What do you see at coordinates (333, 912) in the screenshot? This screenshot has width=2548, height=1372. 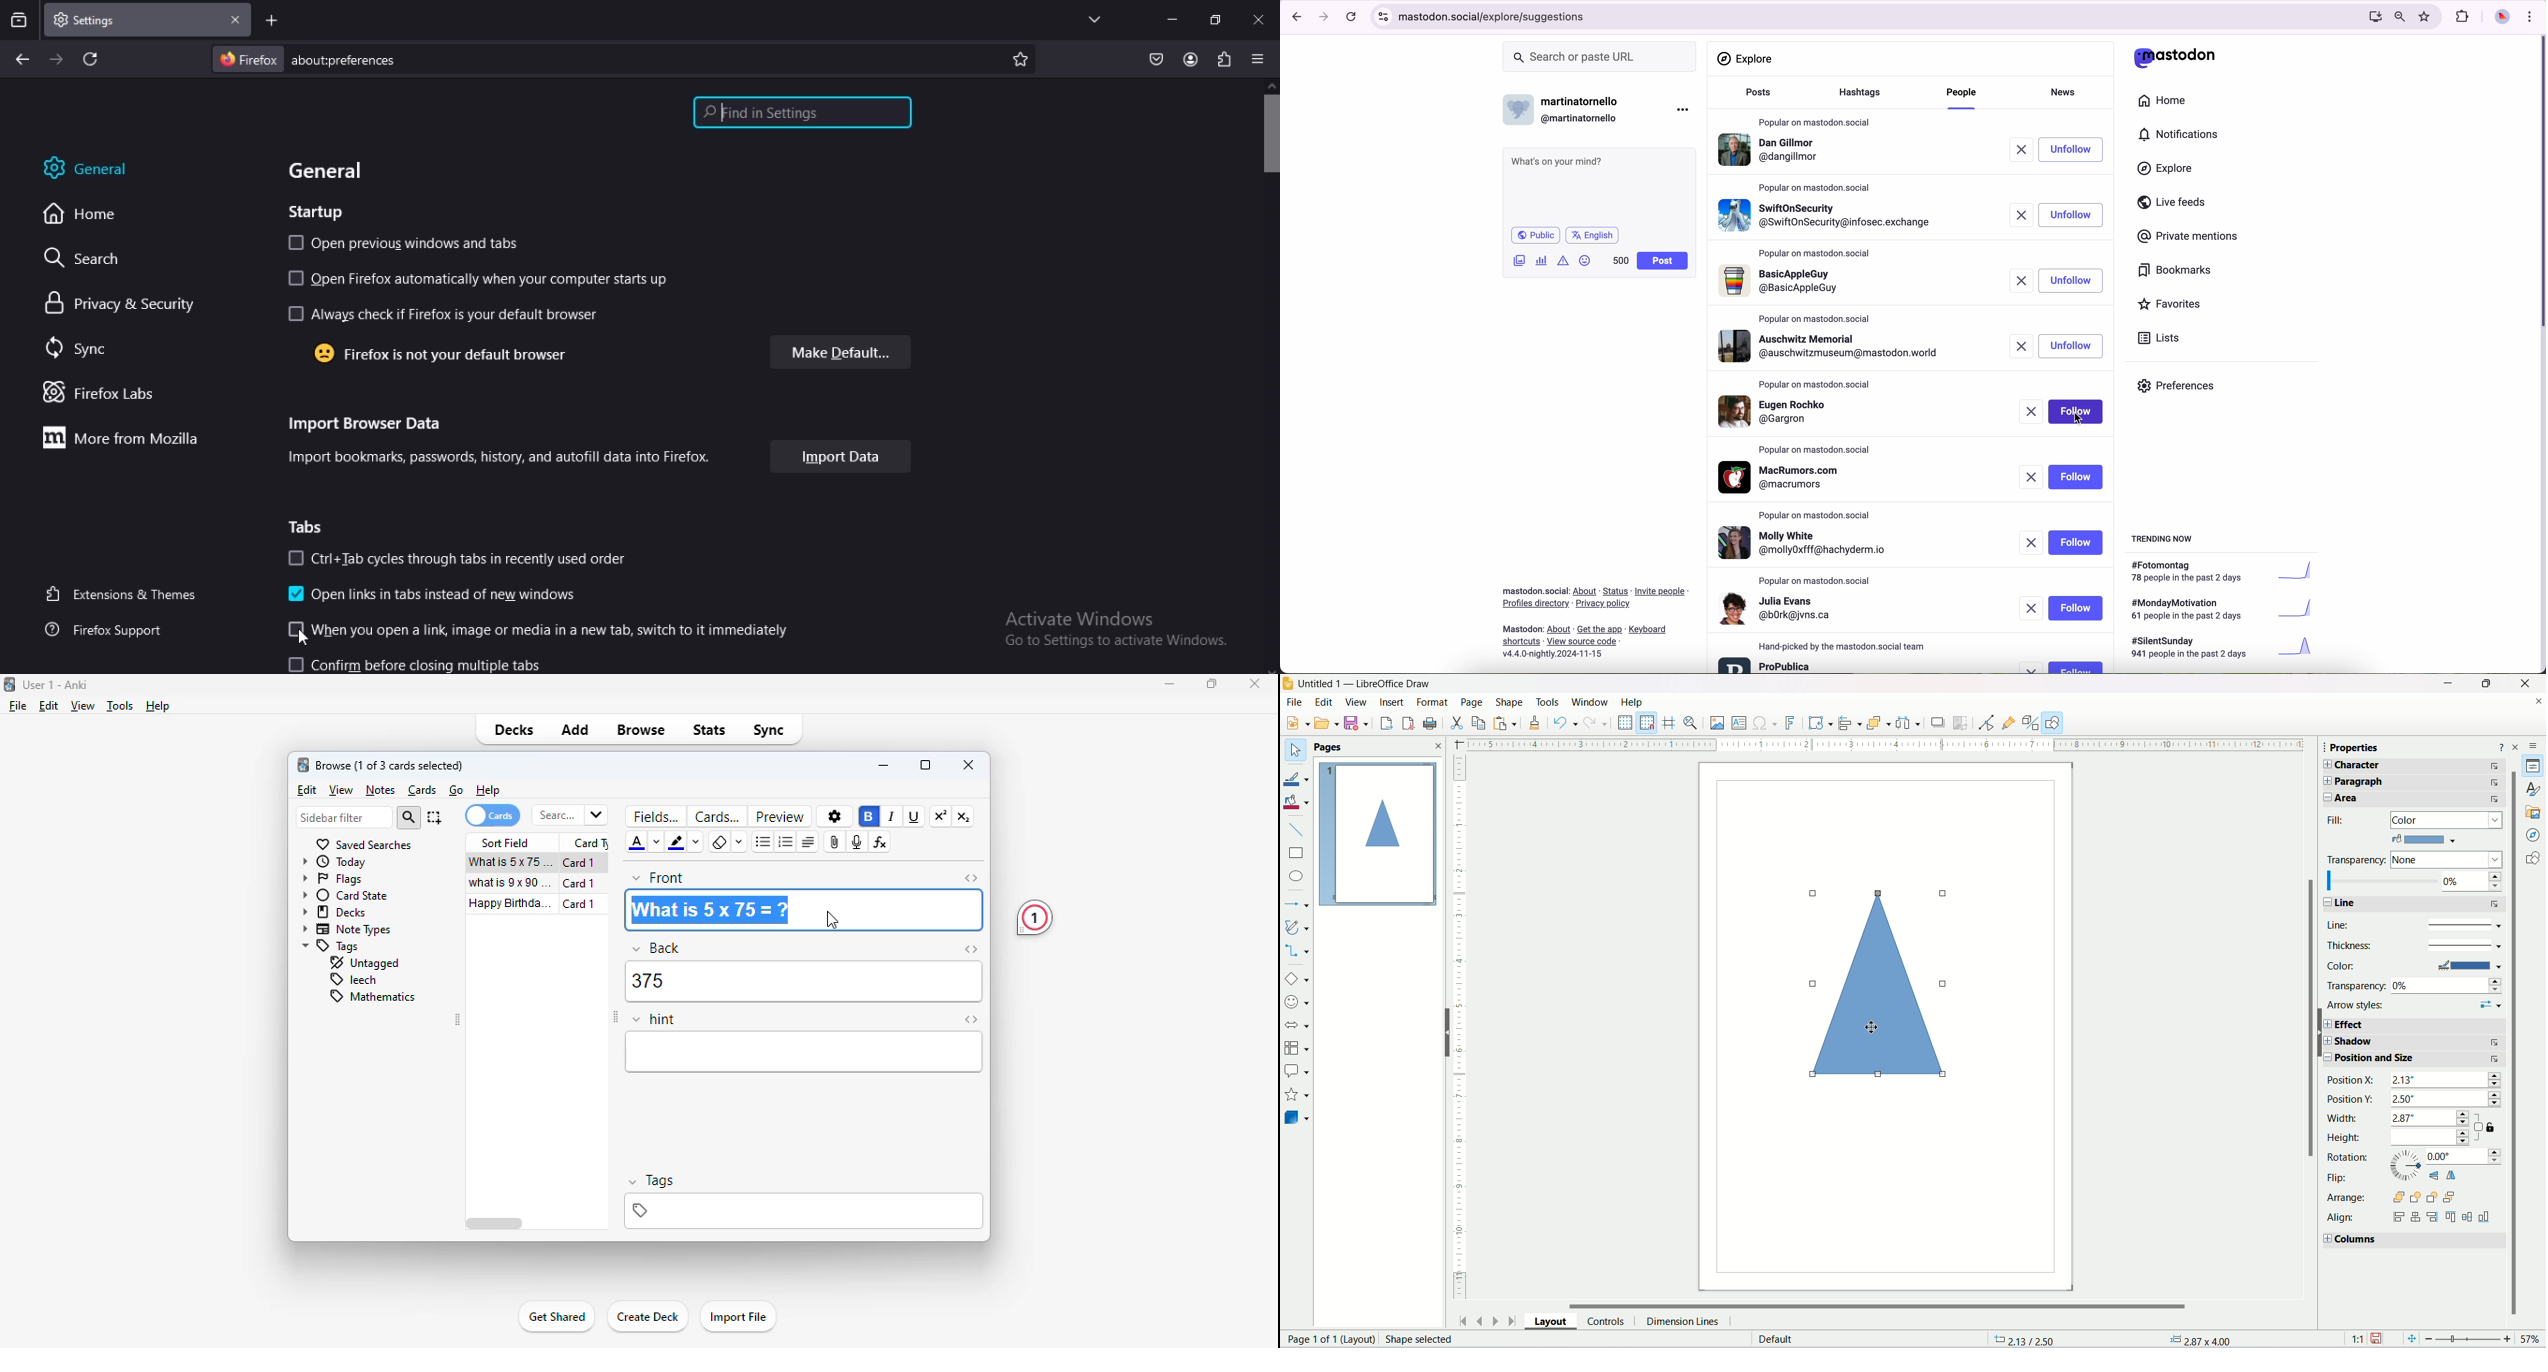 I see `decks` at bounding box center [333, 912].